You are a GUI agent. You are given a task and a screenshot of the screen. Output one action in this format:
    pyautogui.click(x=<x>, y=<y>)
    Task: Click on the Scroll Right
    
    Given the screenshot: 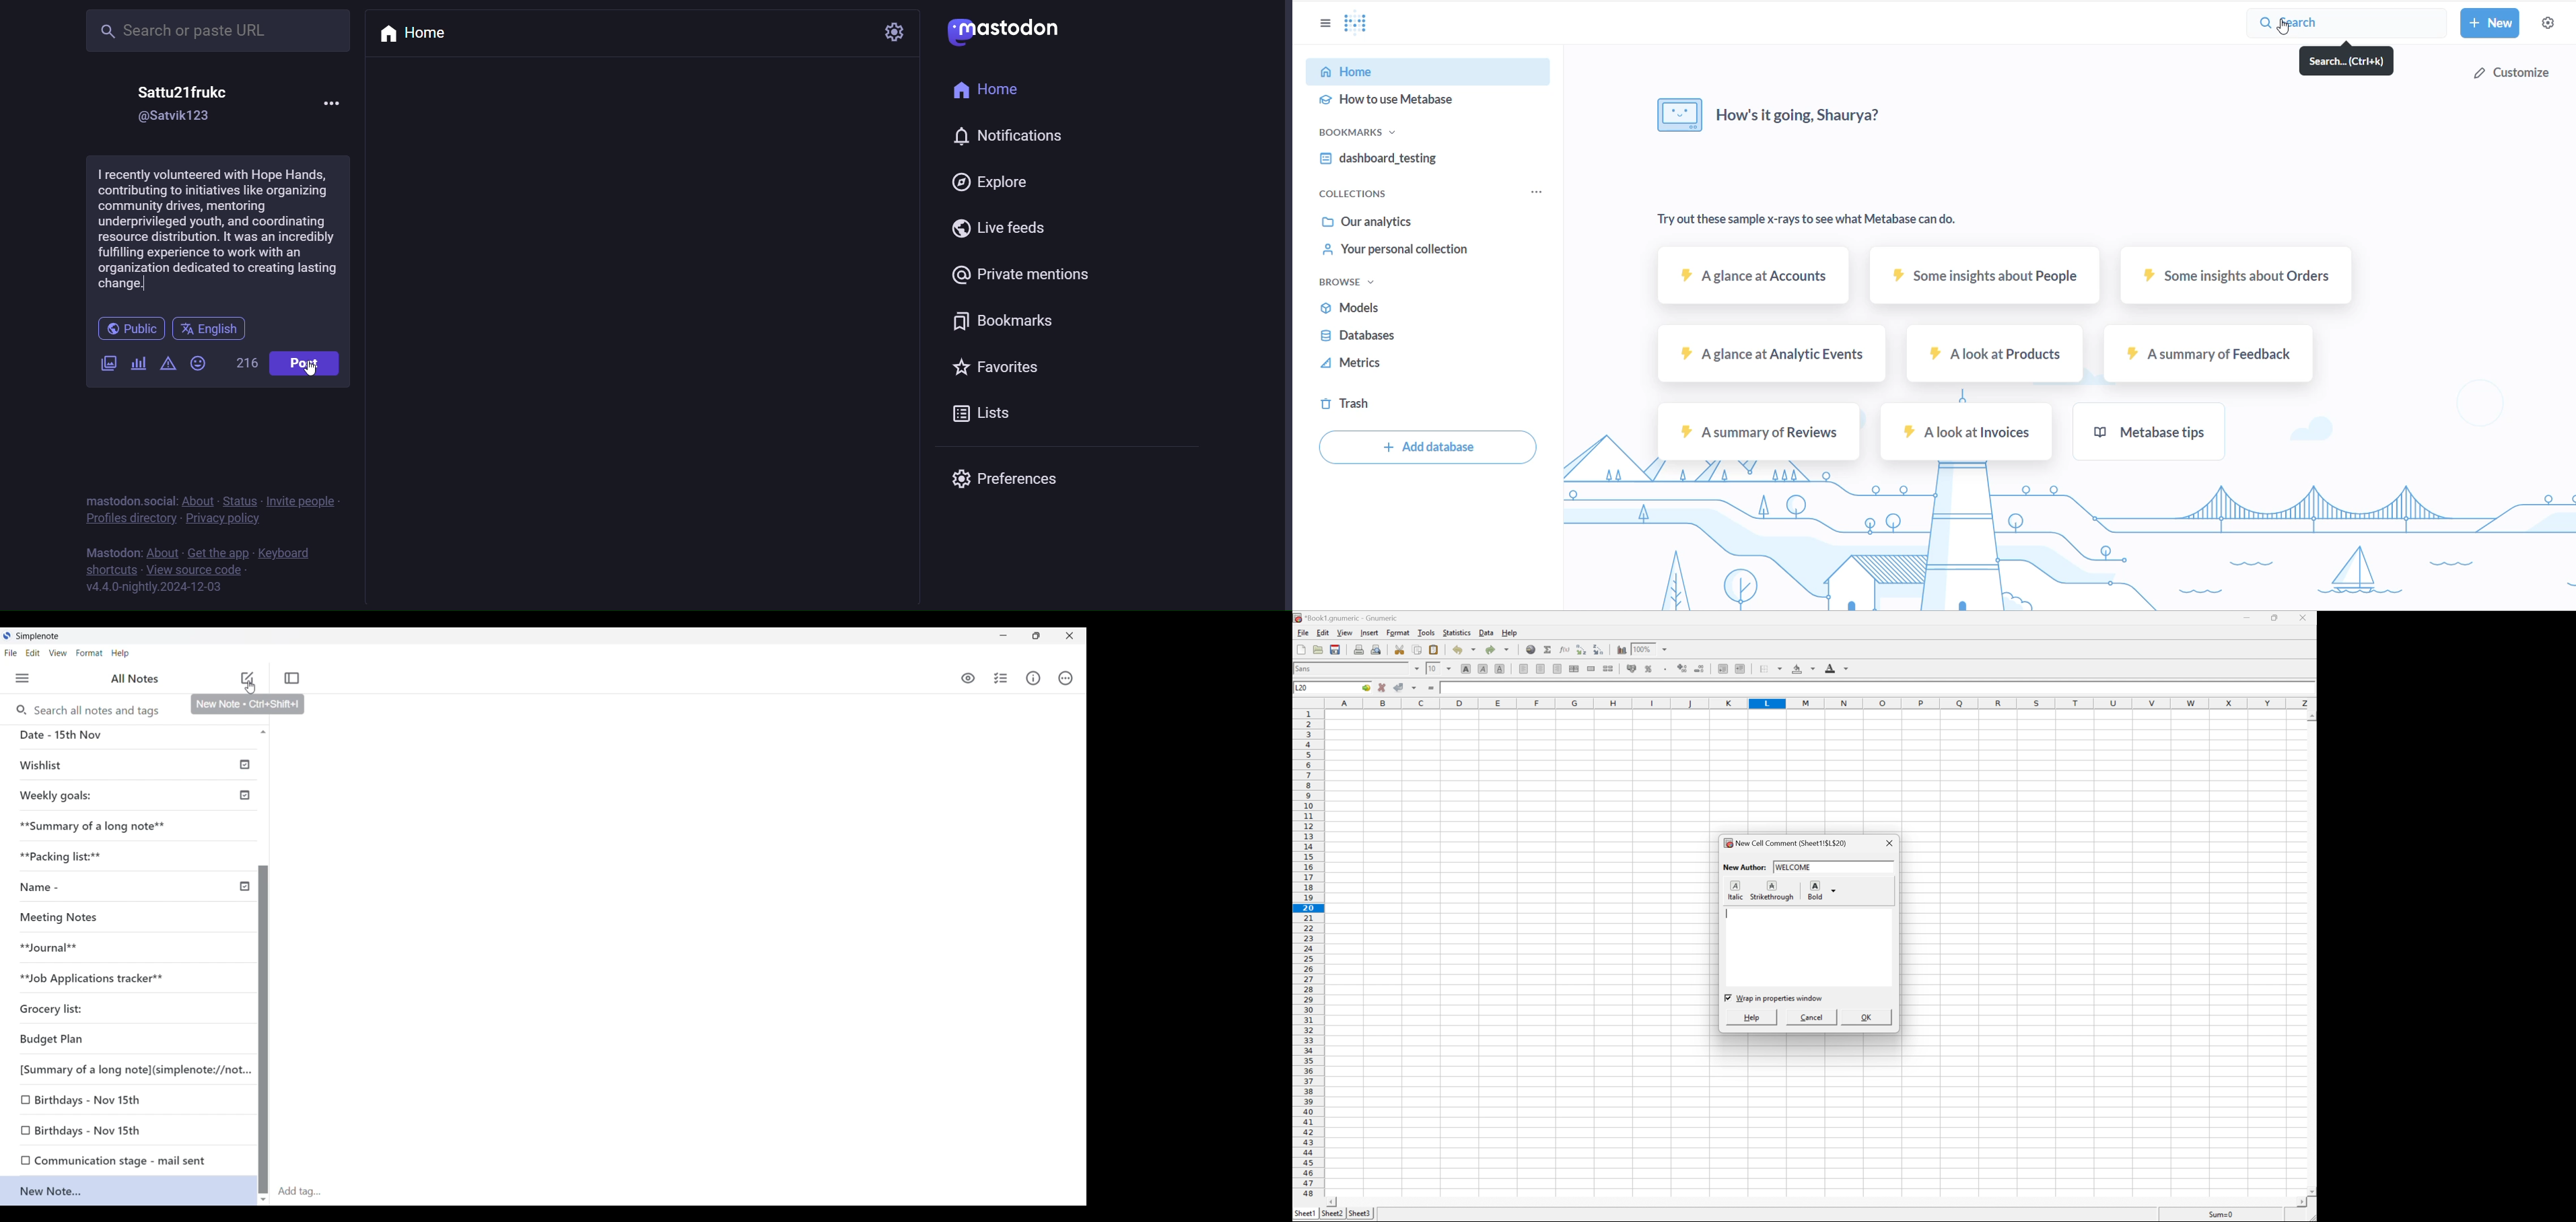 What is the action you would take?
    pyautogui.click(x=2296, y=1203)
    